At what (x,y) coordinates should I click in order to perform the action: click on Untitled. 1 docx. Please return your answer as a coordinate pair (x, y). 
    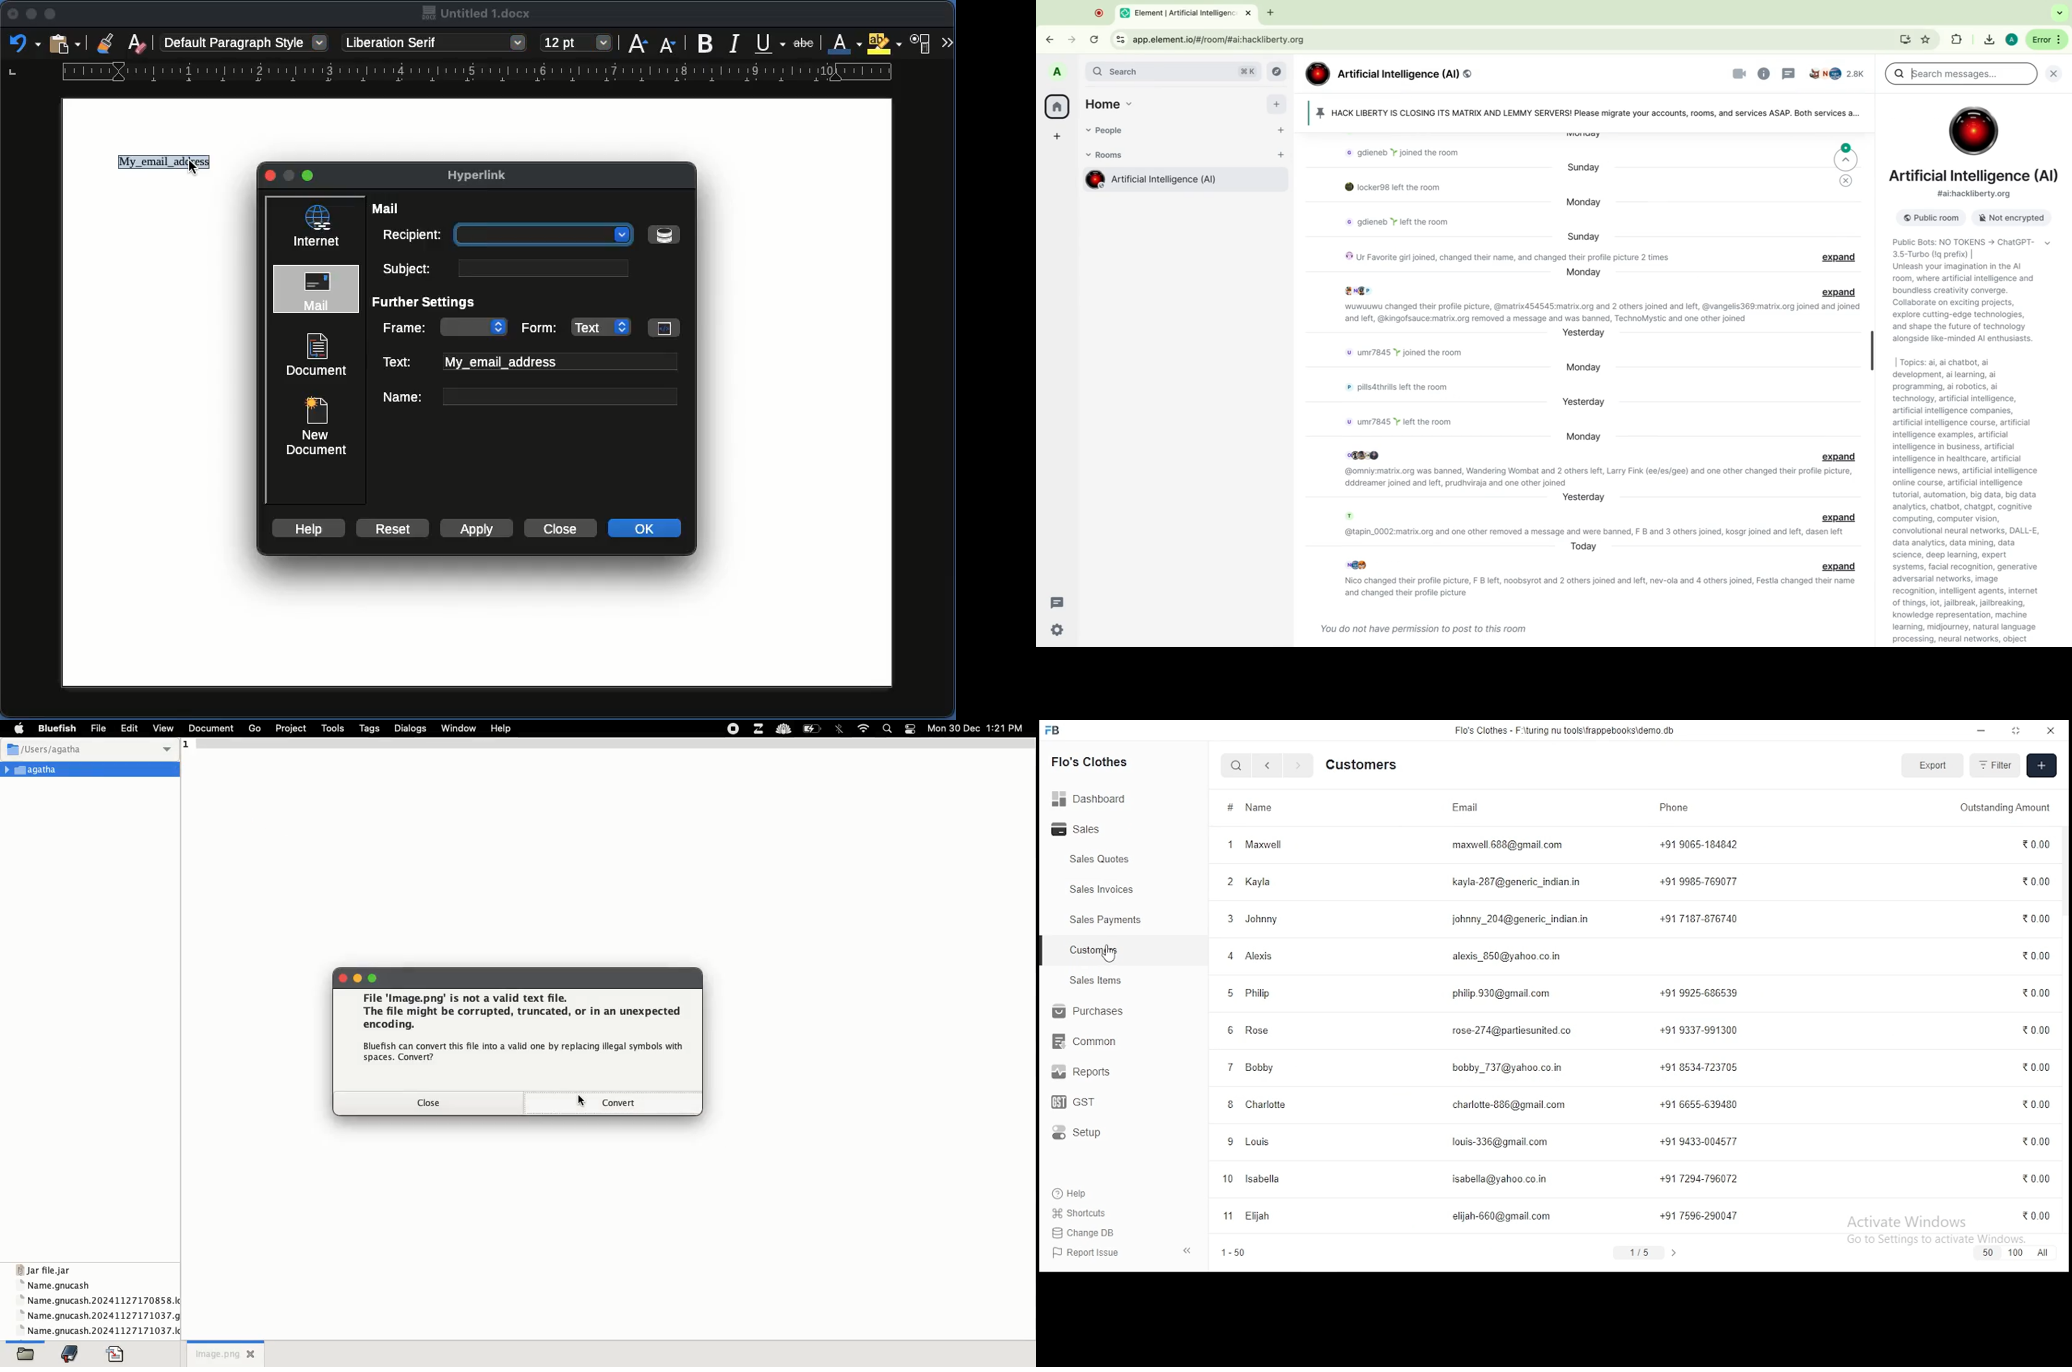
    Looking at the image, I should click on (478, 14).